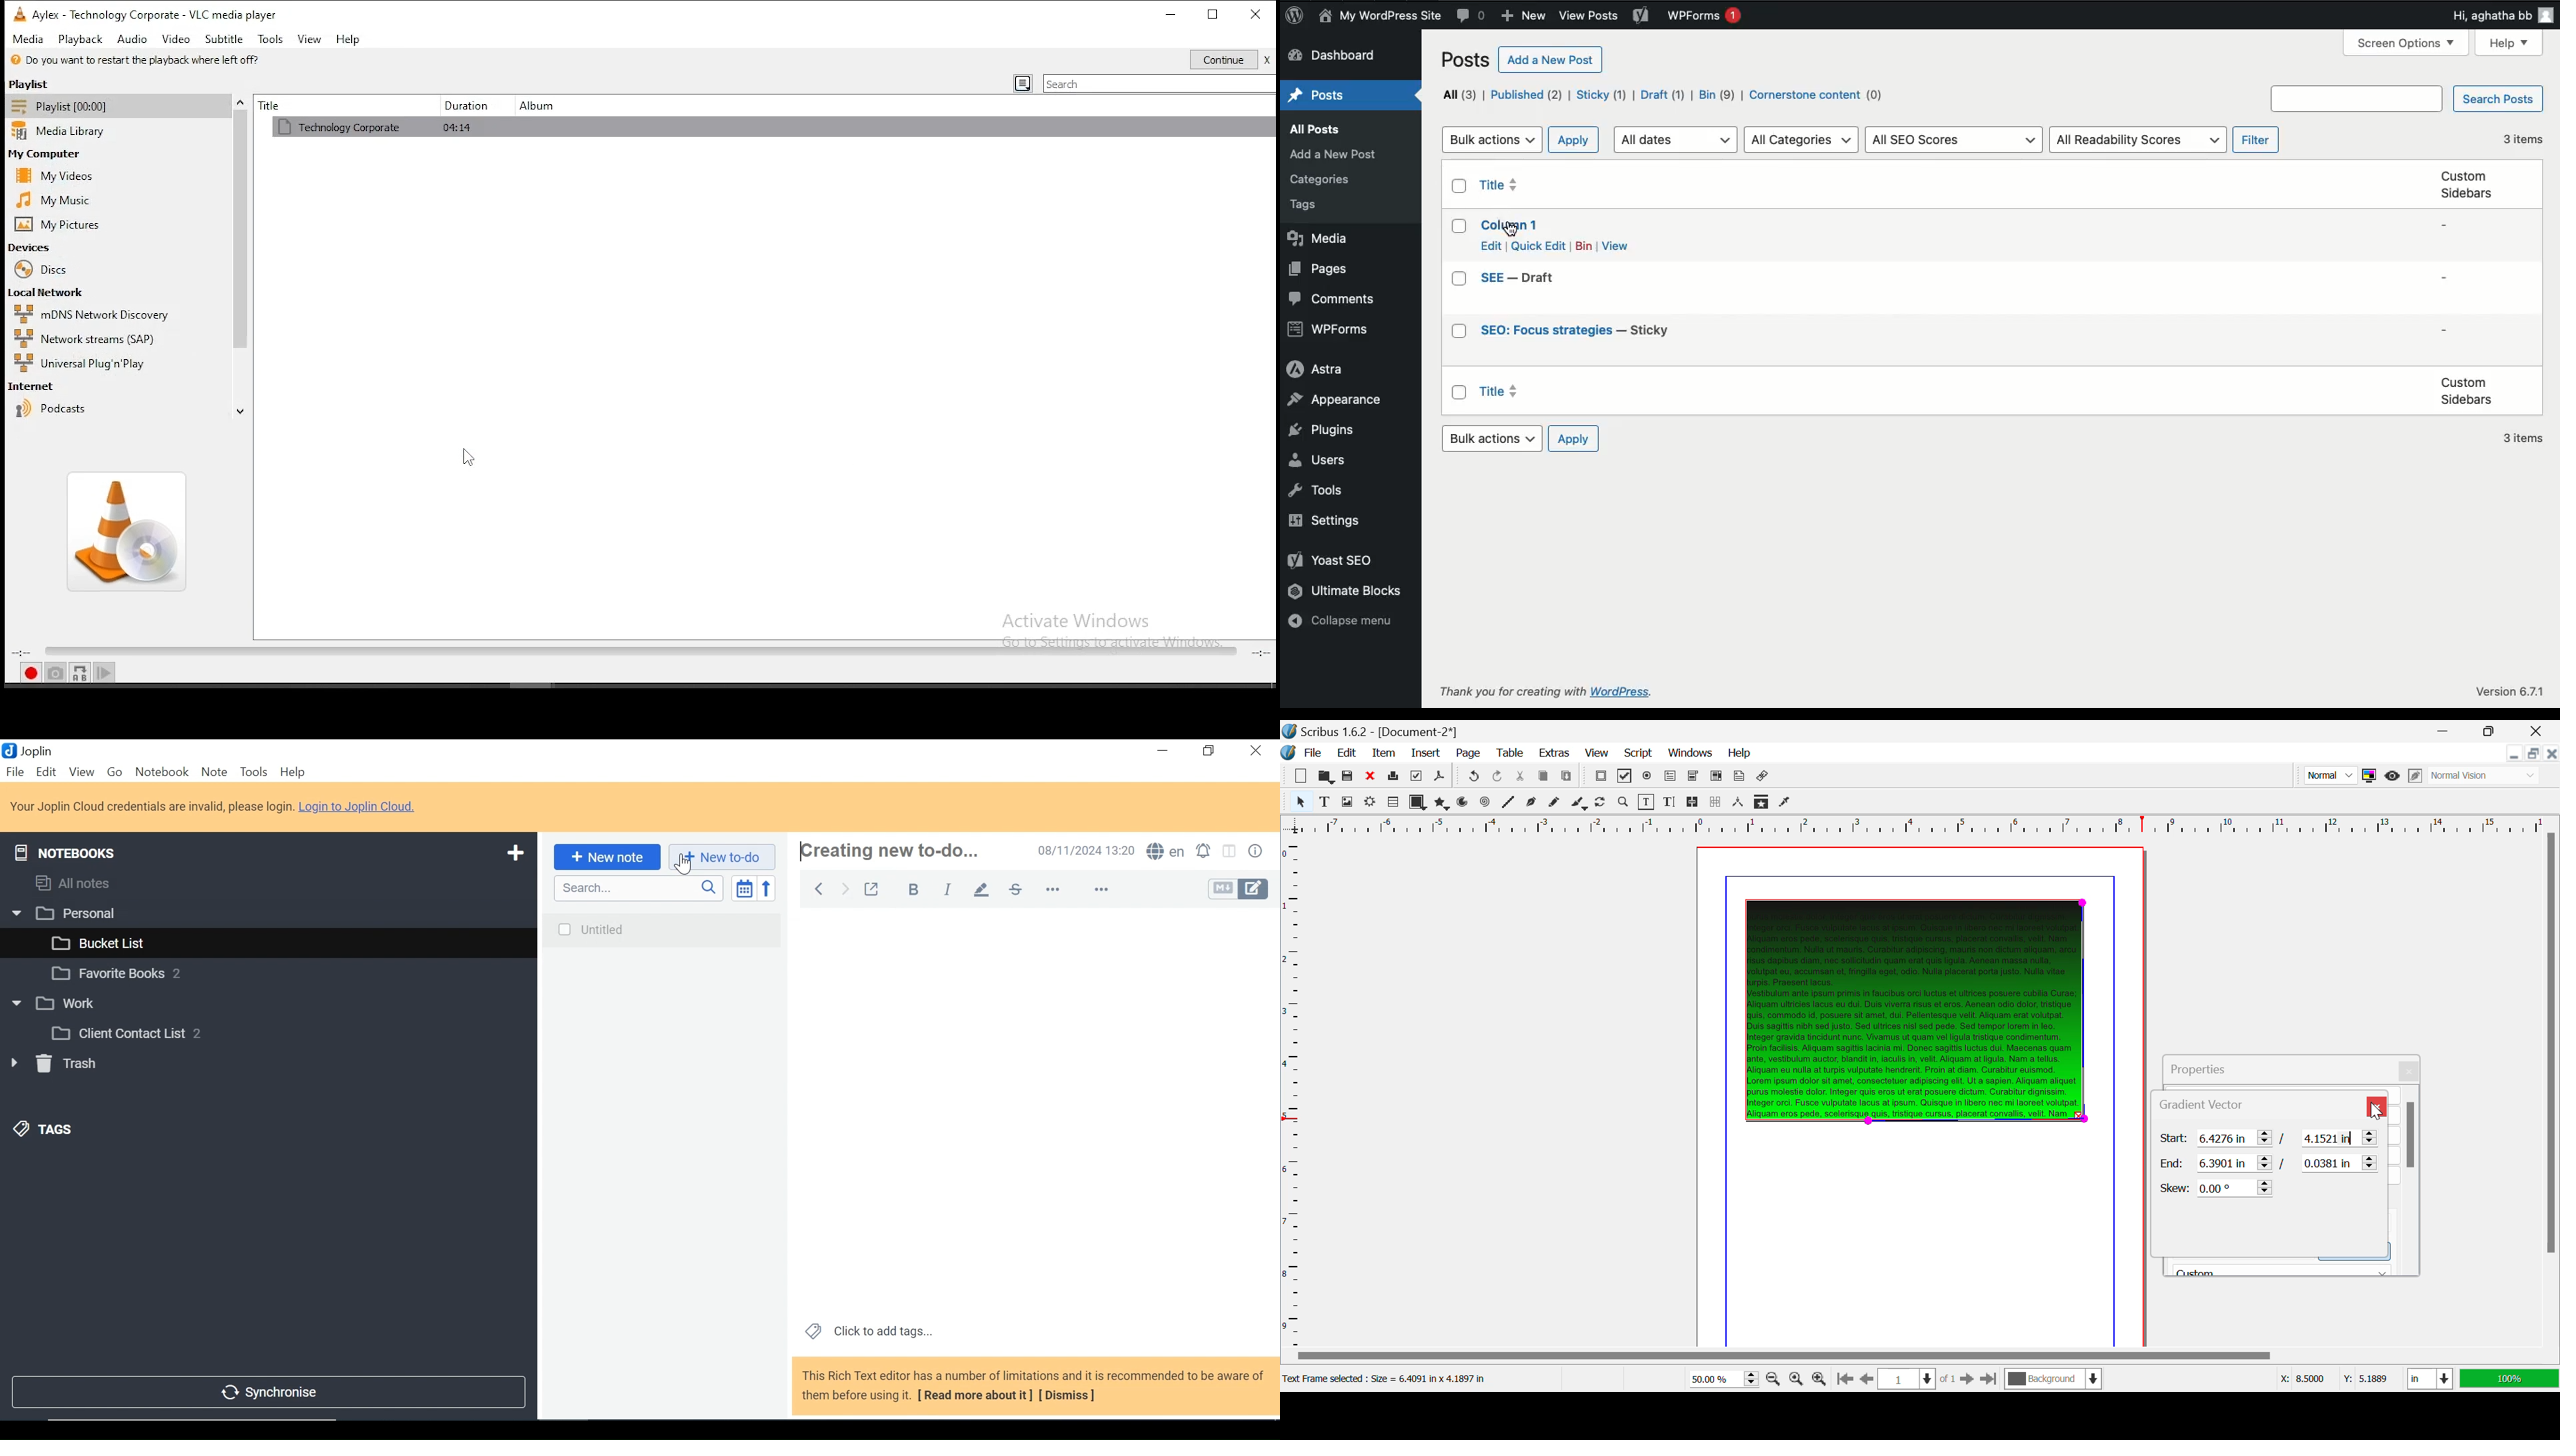  What do you see at coordinates (1395, 776) in the screenshot?
I see `Print` at bounding box center [1395, 776].